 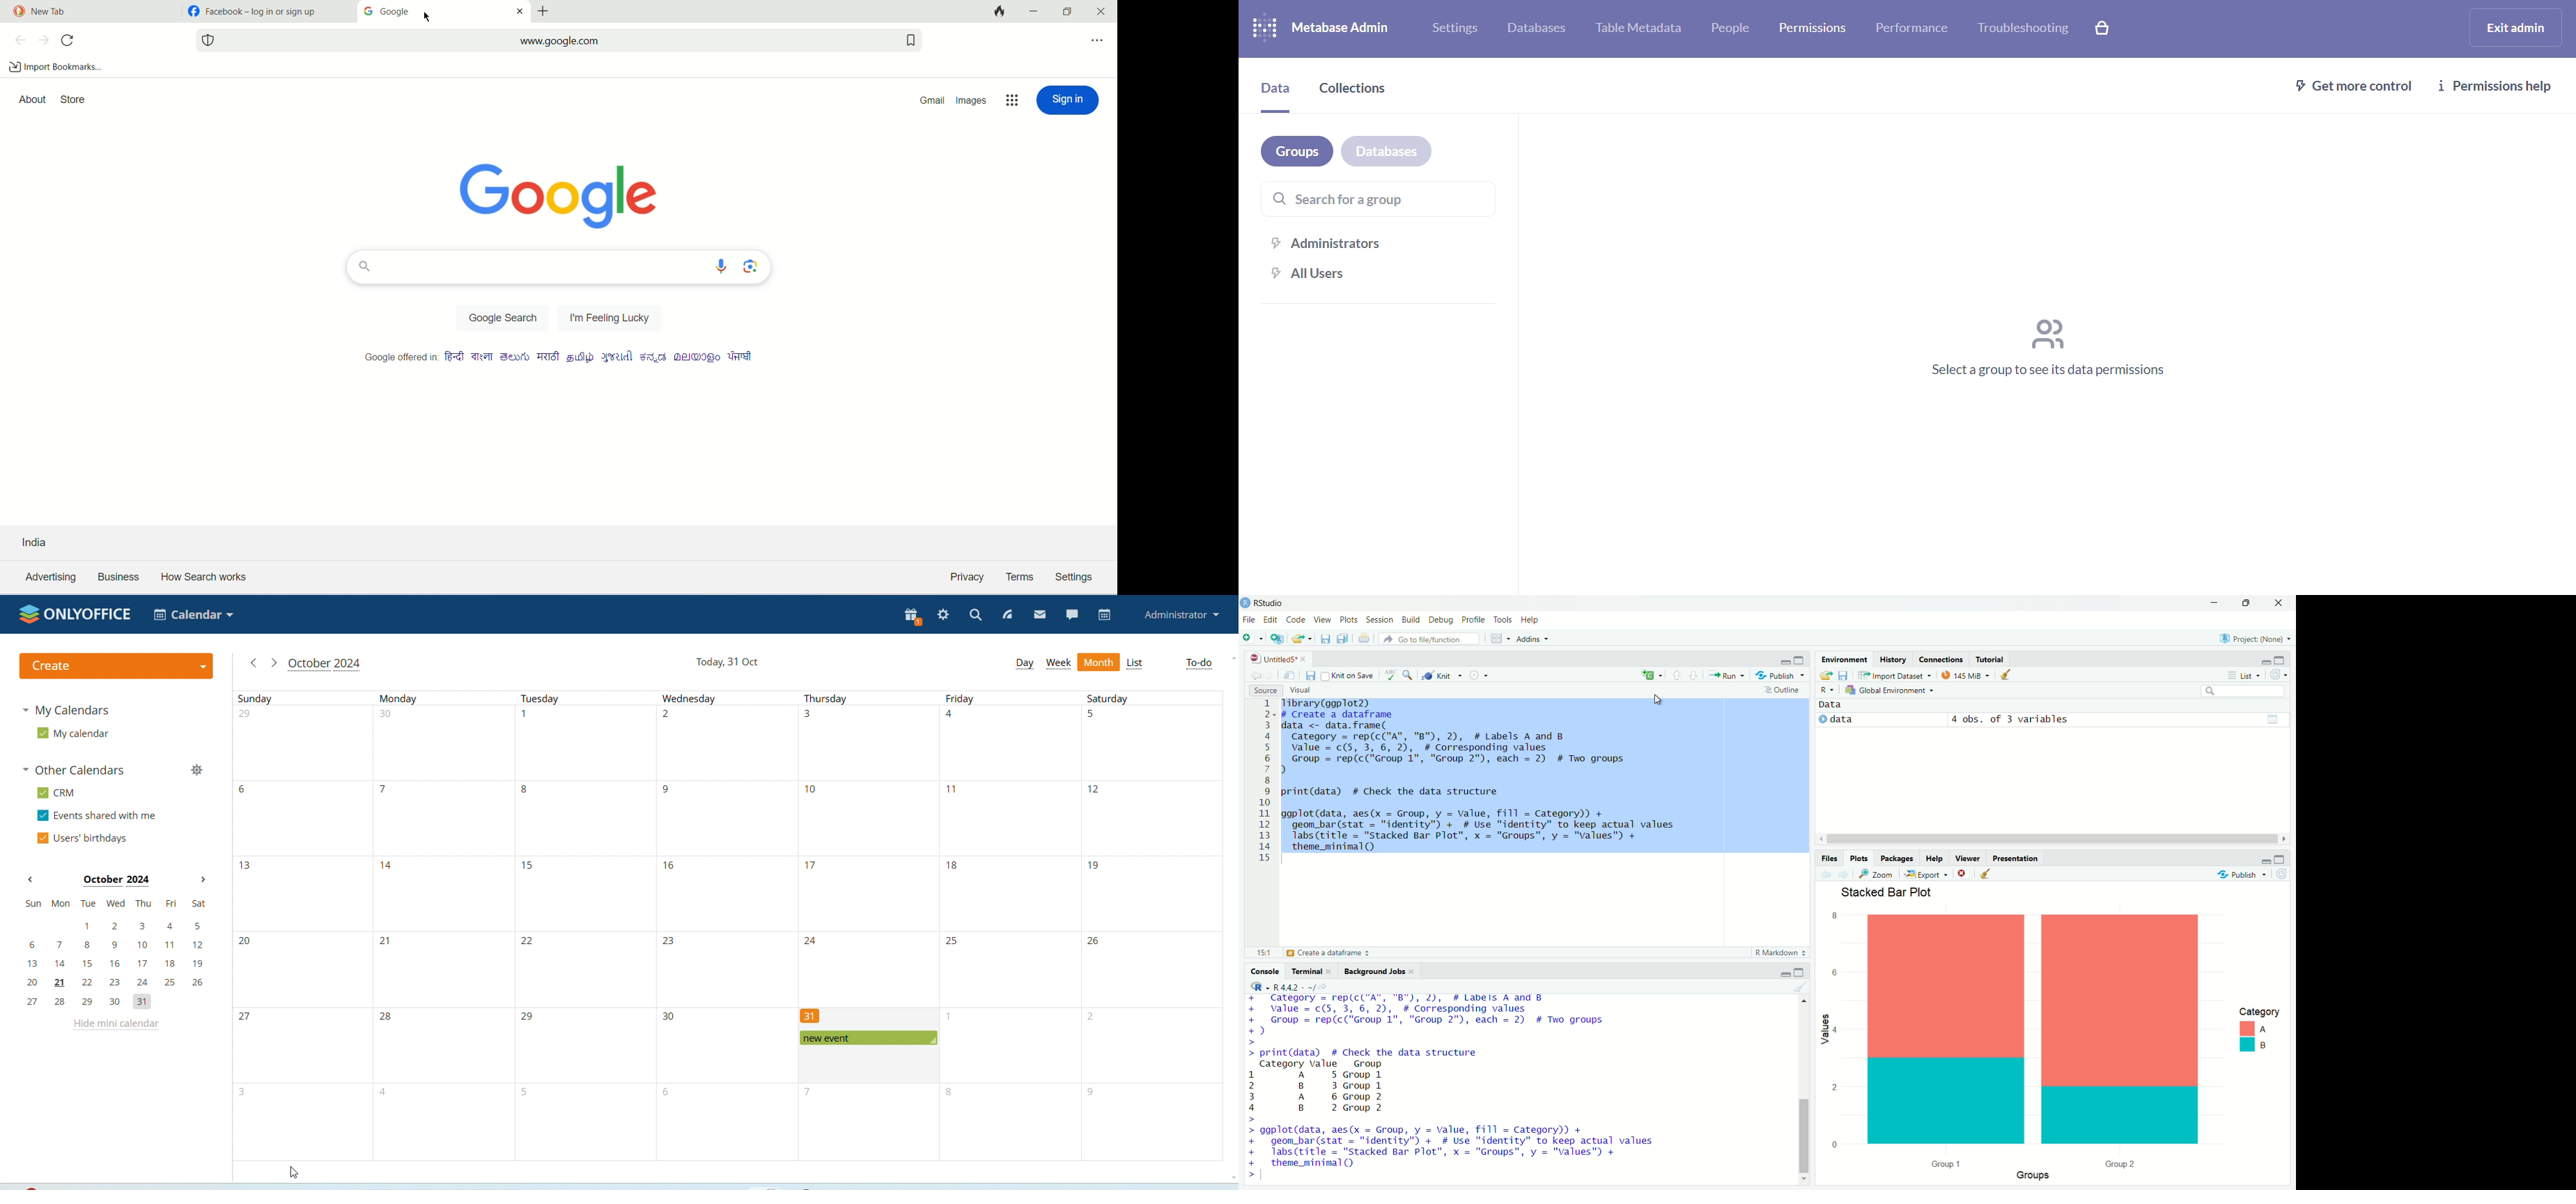 I want to click on Outline, so click(x=1784, y=690).